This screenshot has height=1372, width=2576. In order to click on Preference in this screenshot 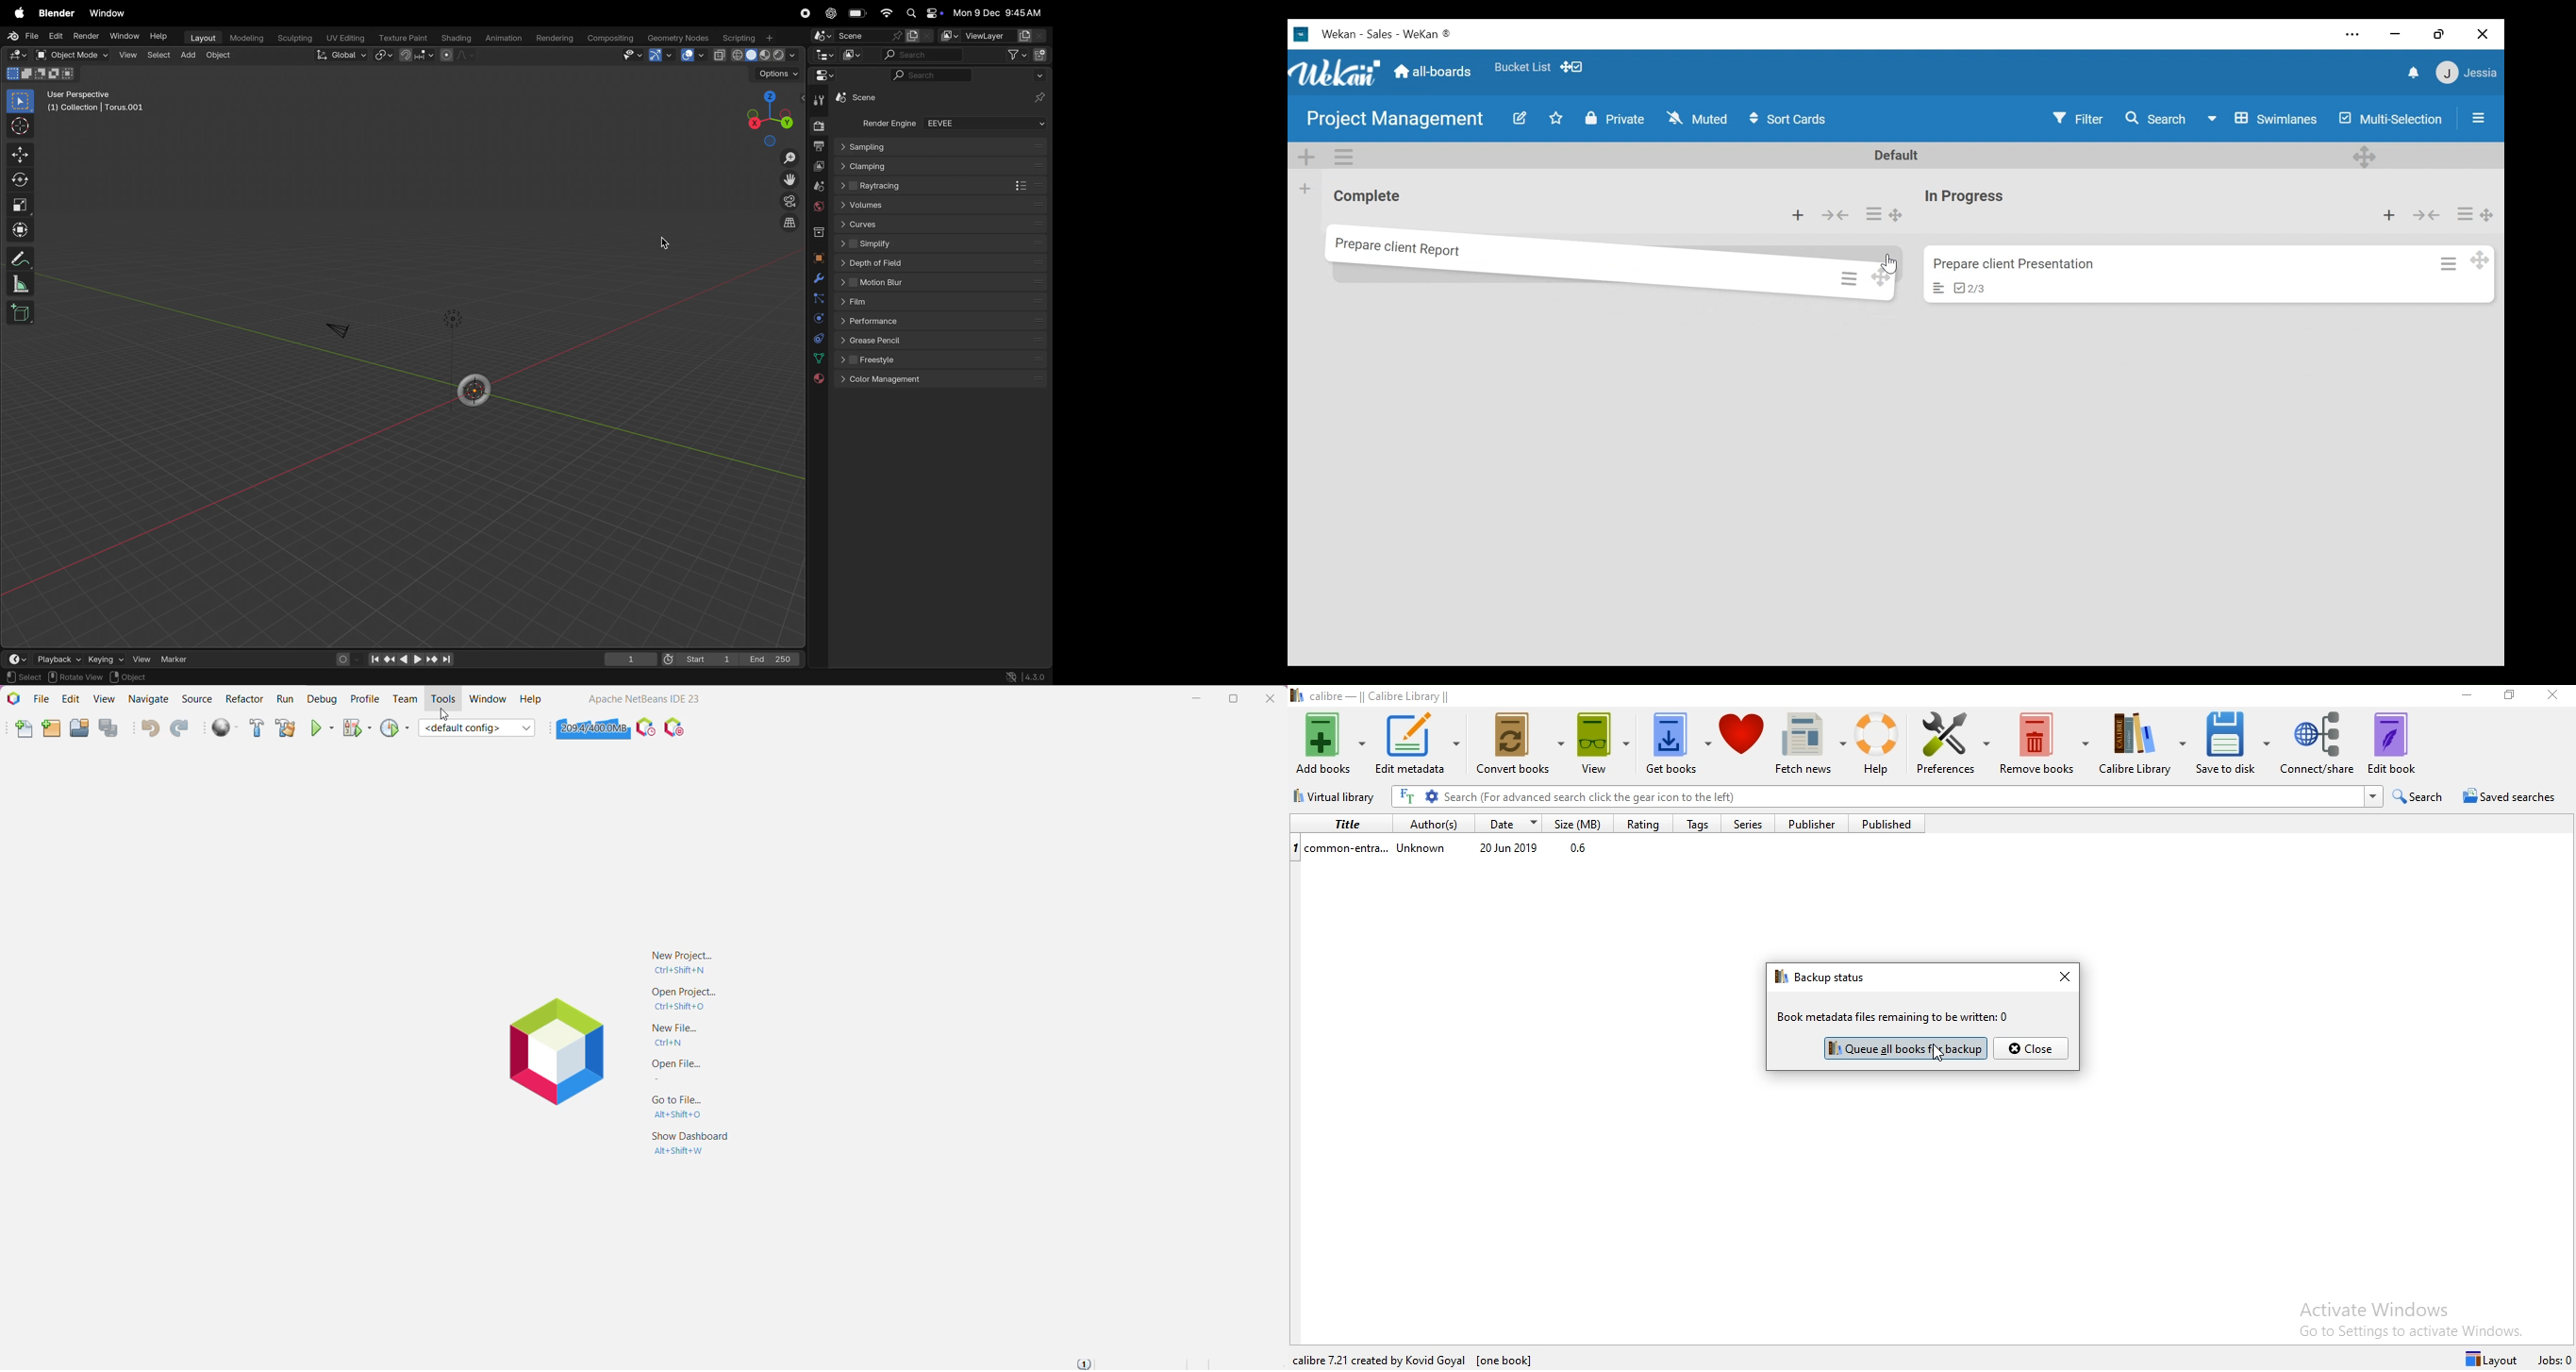, I will do `click(1955, 746)`.